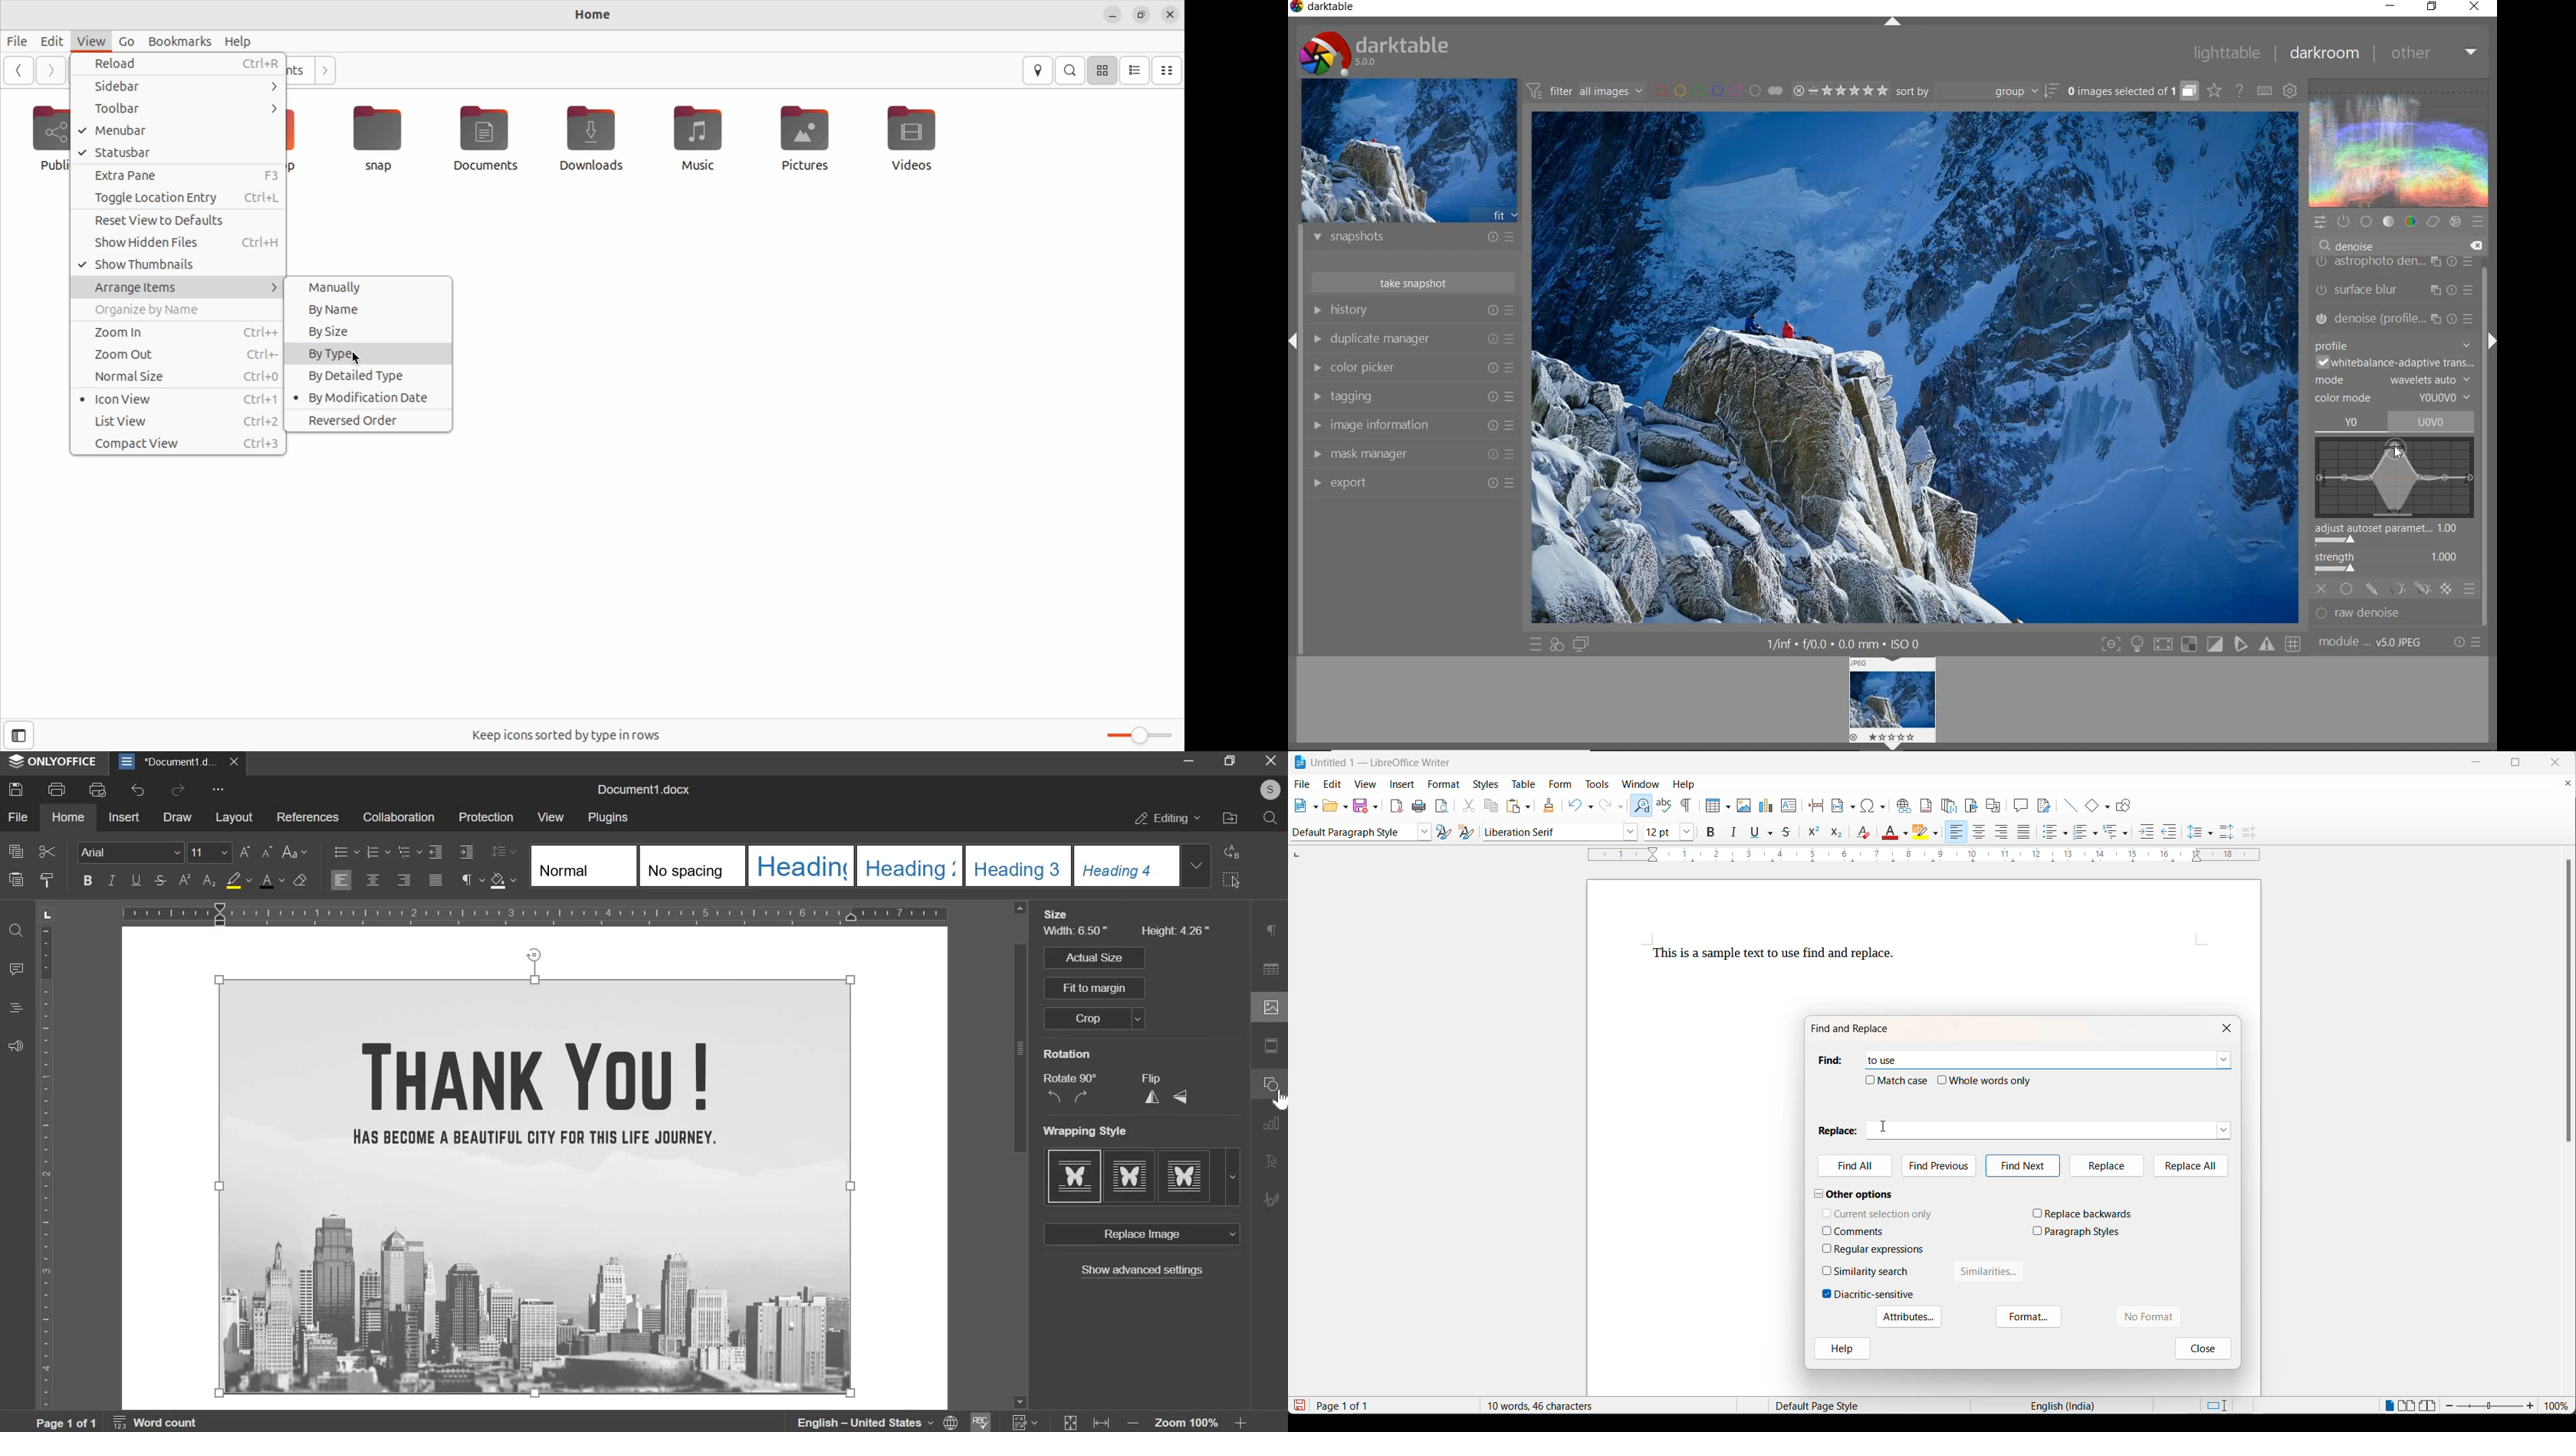 This screenshot has height=1456, width=2576. I want to click on WHITEBALANCE-ADAPTIVE TRANS..., so click(2395, 361).